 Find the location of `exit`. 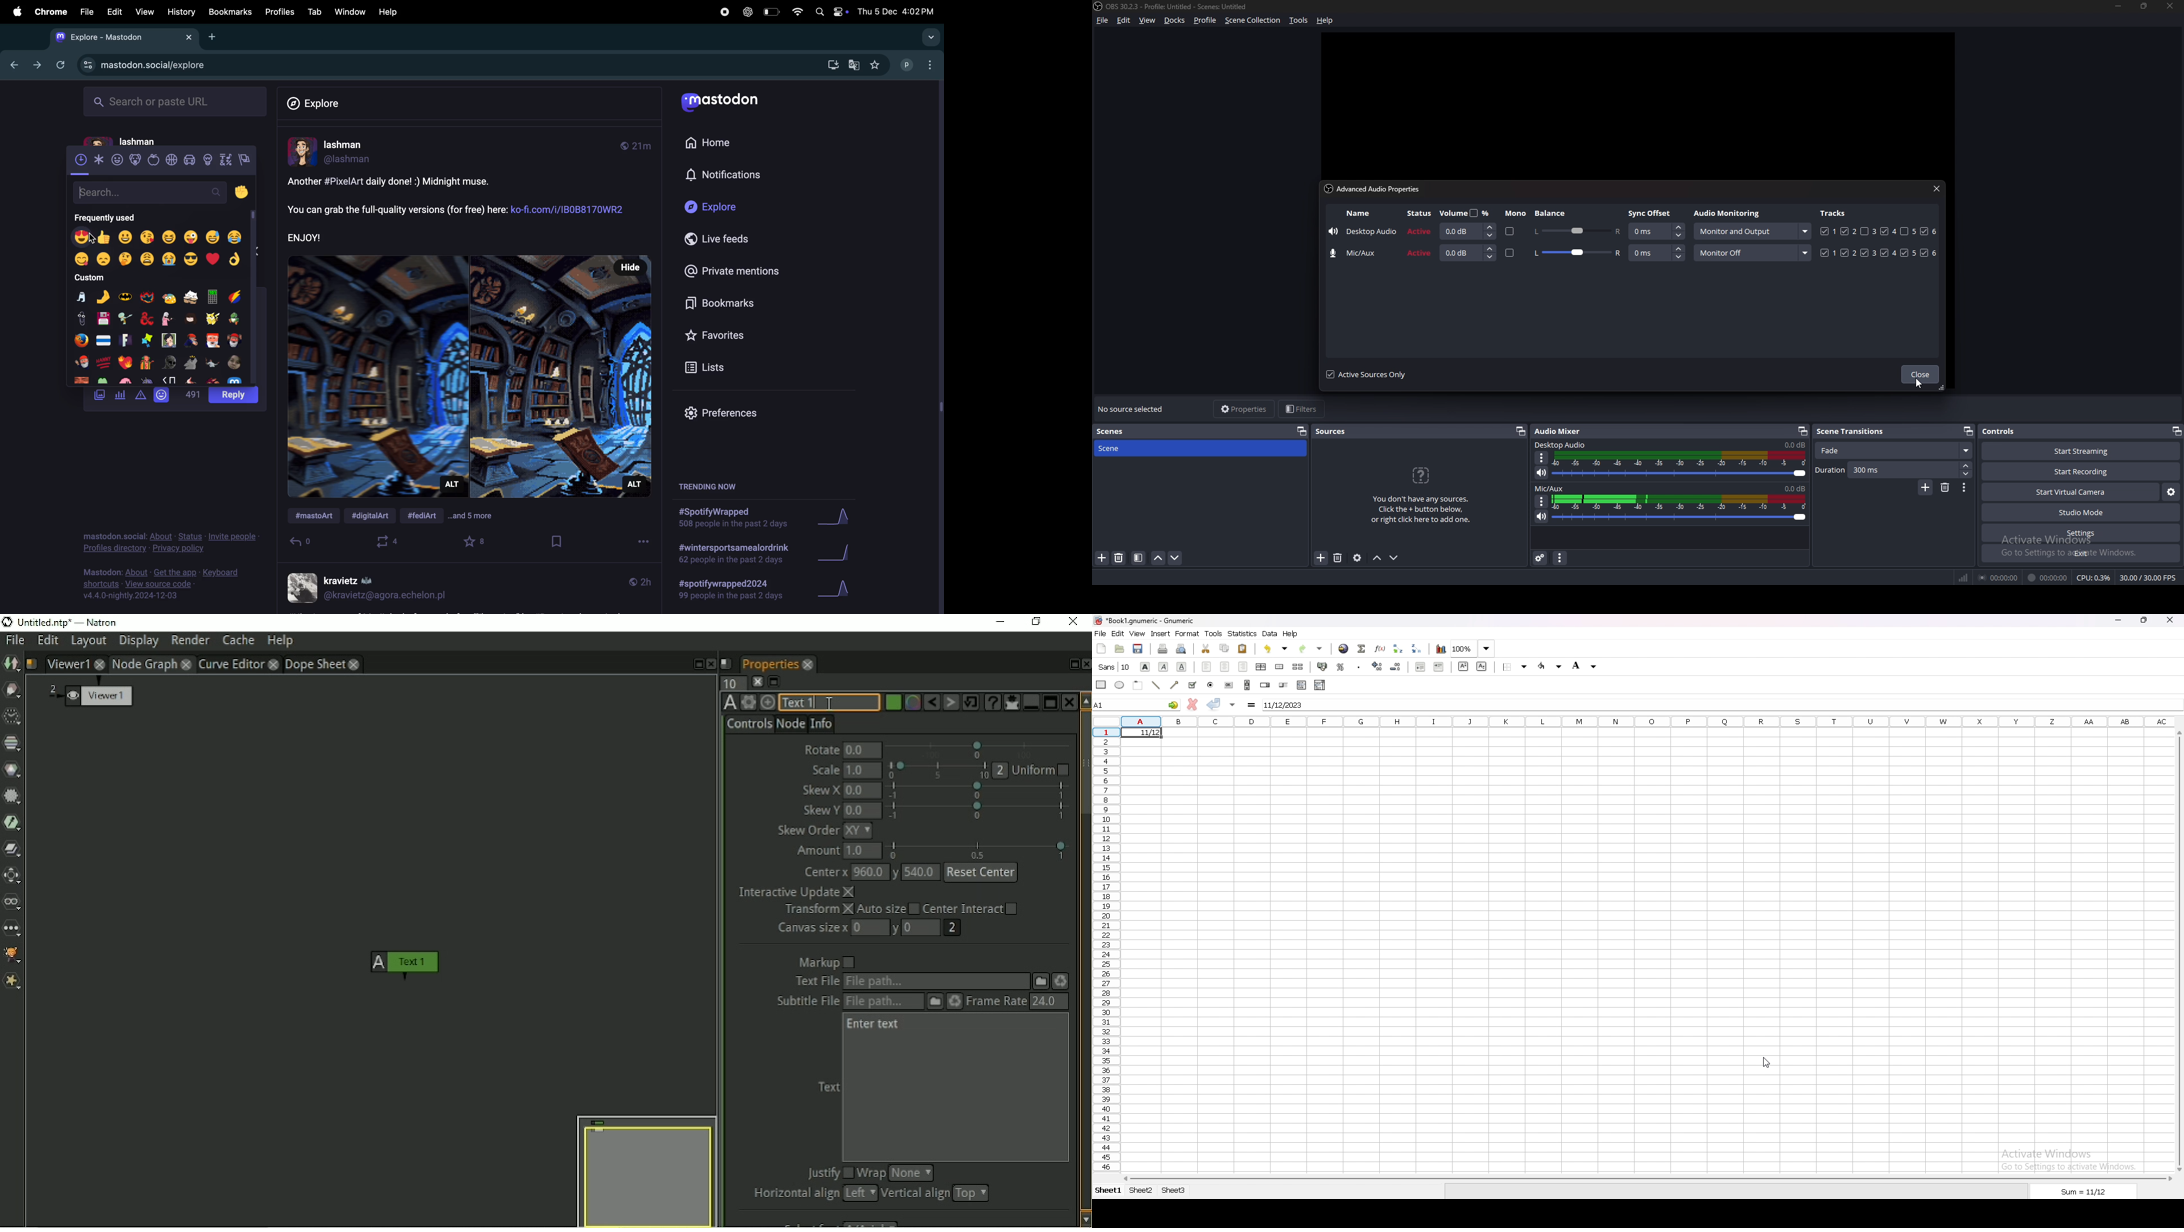

exit is located at coordinates (2080, 555).